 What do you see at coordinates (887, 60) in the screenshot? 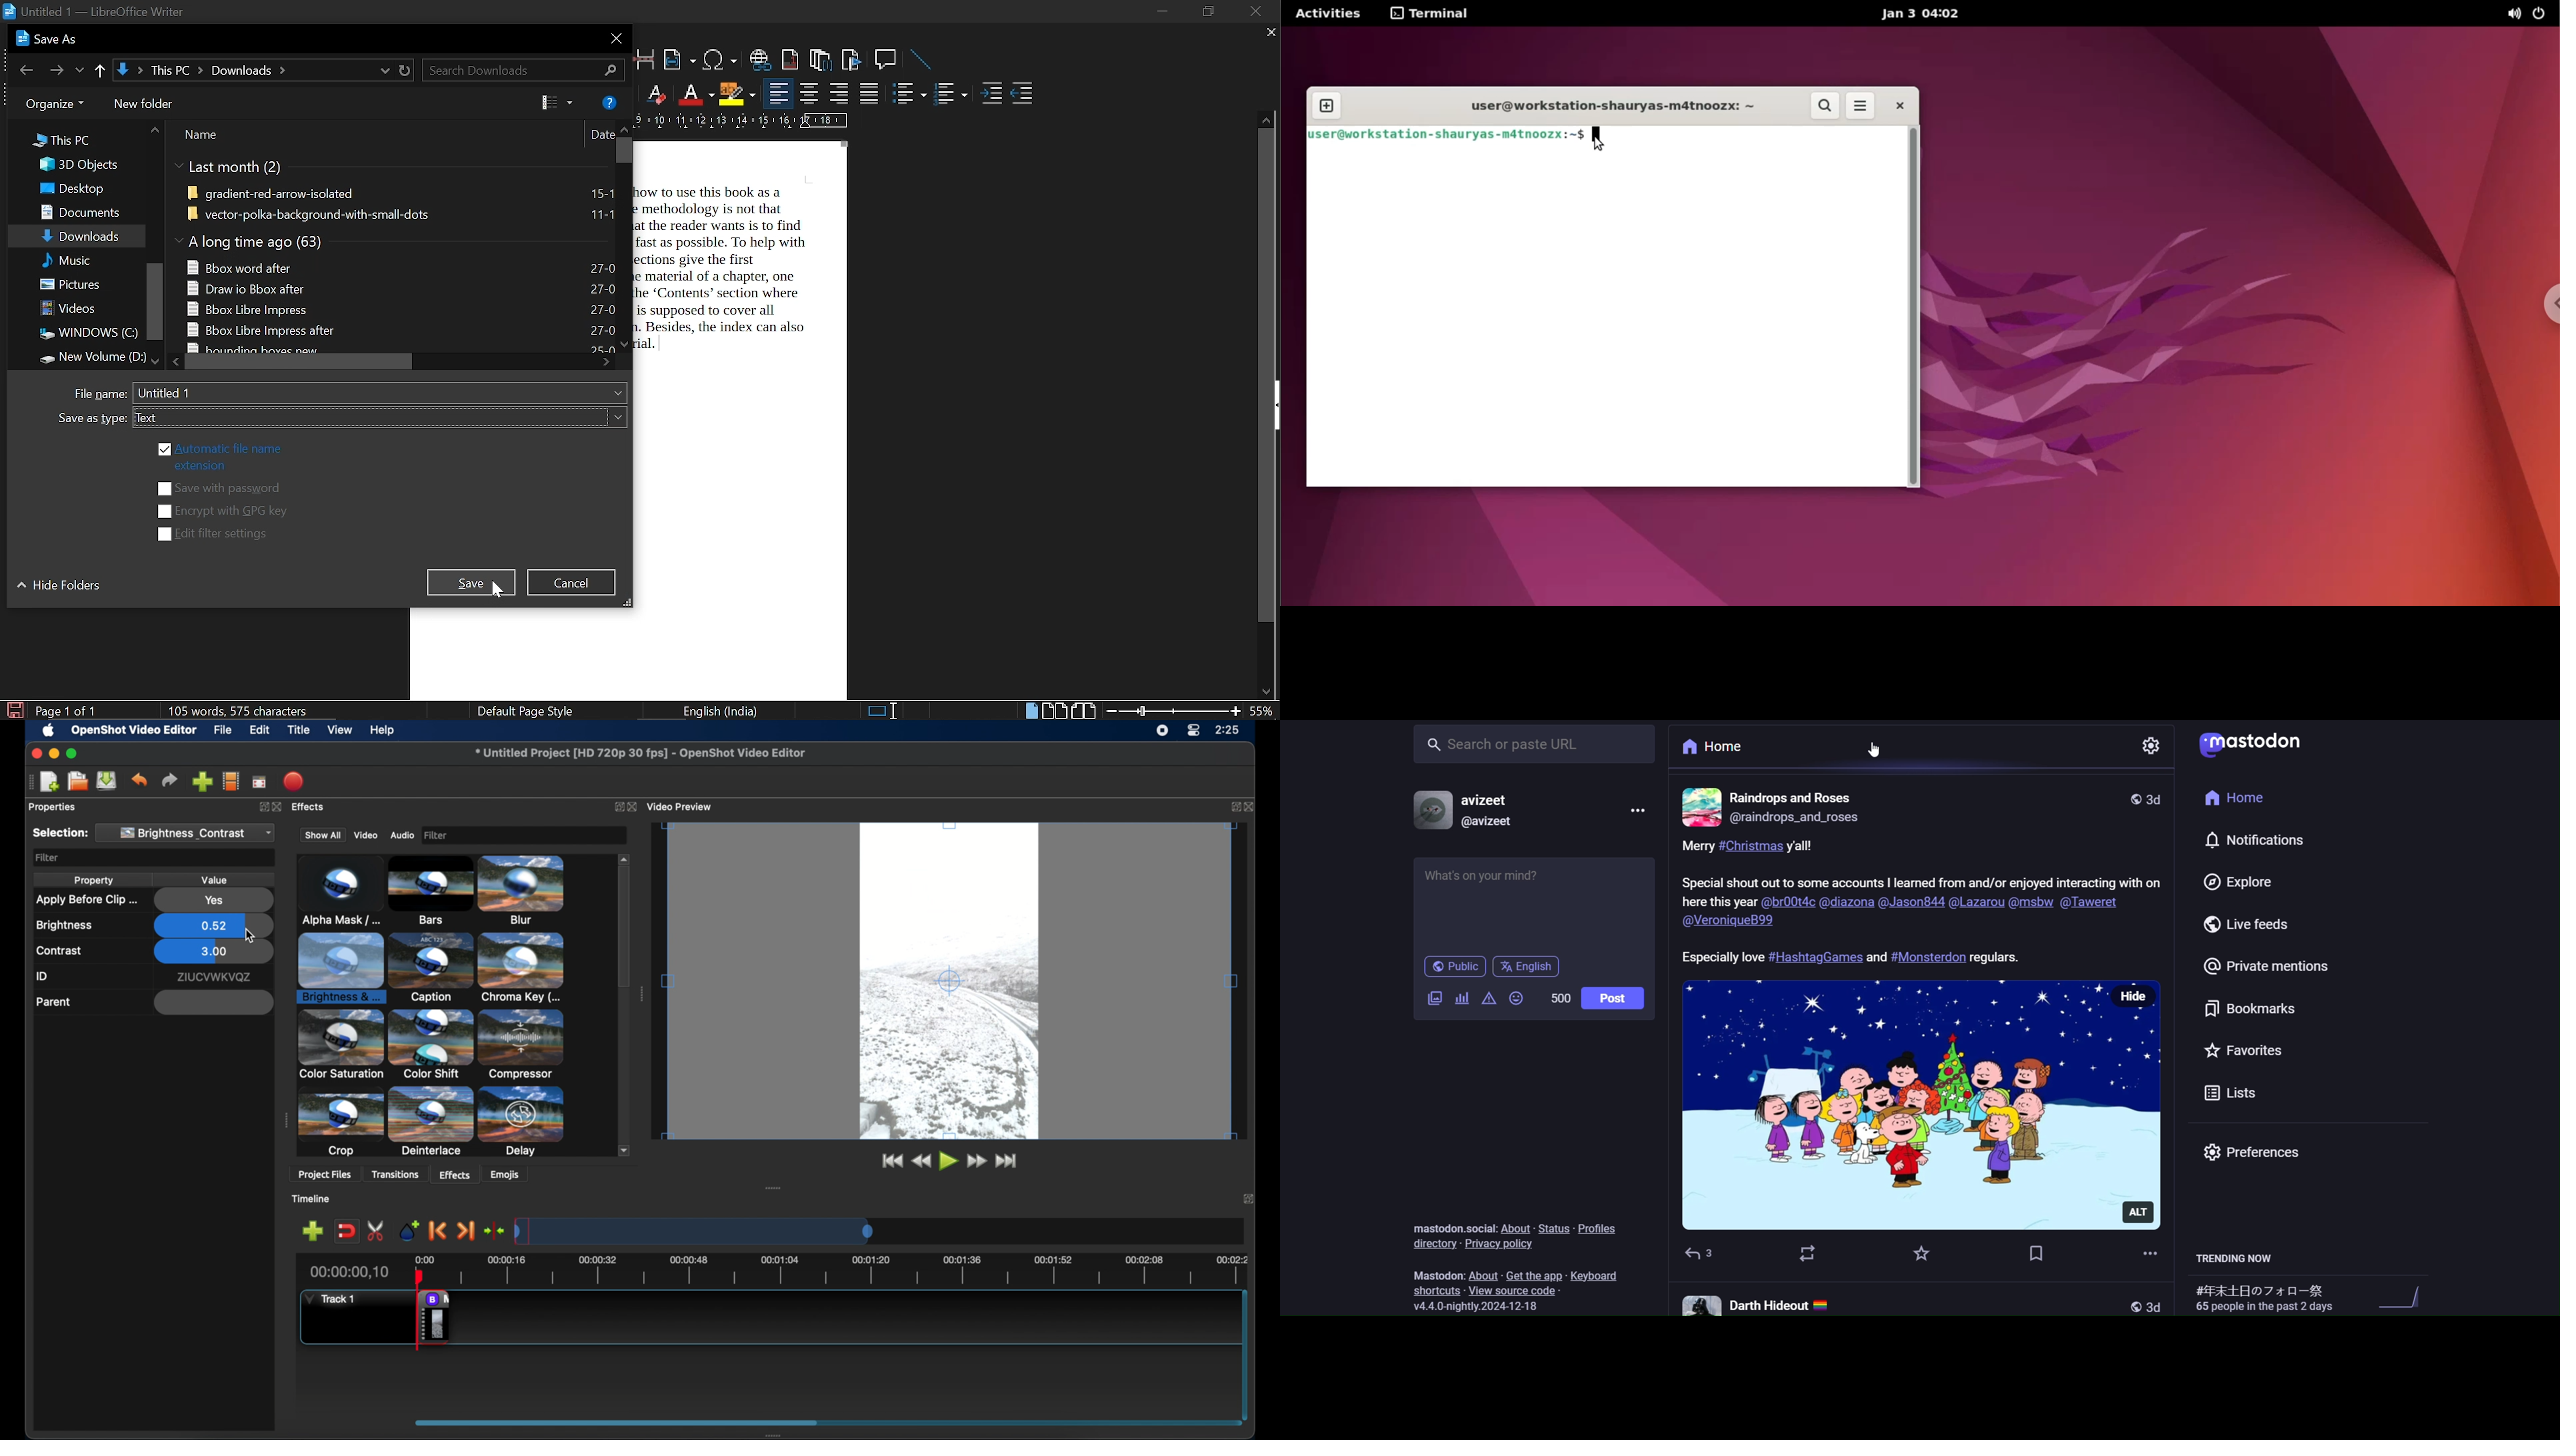
I see `insert comment` at bounding box center [887, 60].